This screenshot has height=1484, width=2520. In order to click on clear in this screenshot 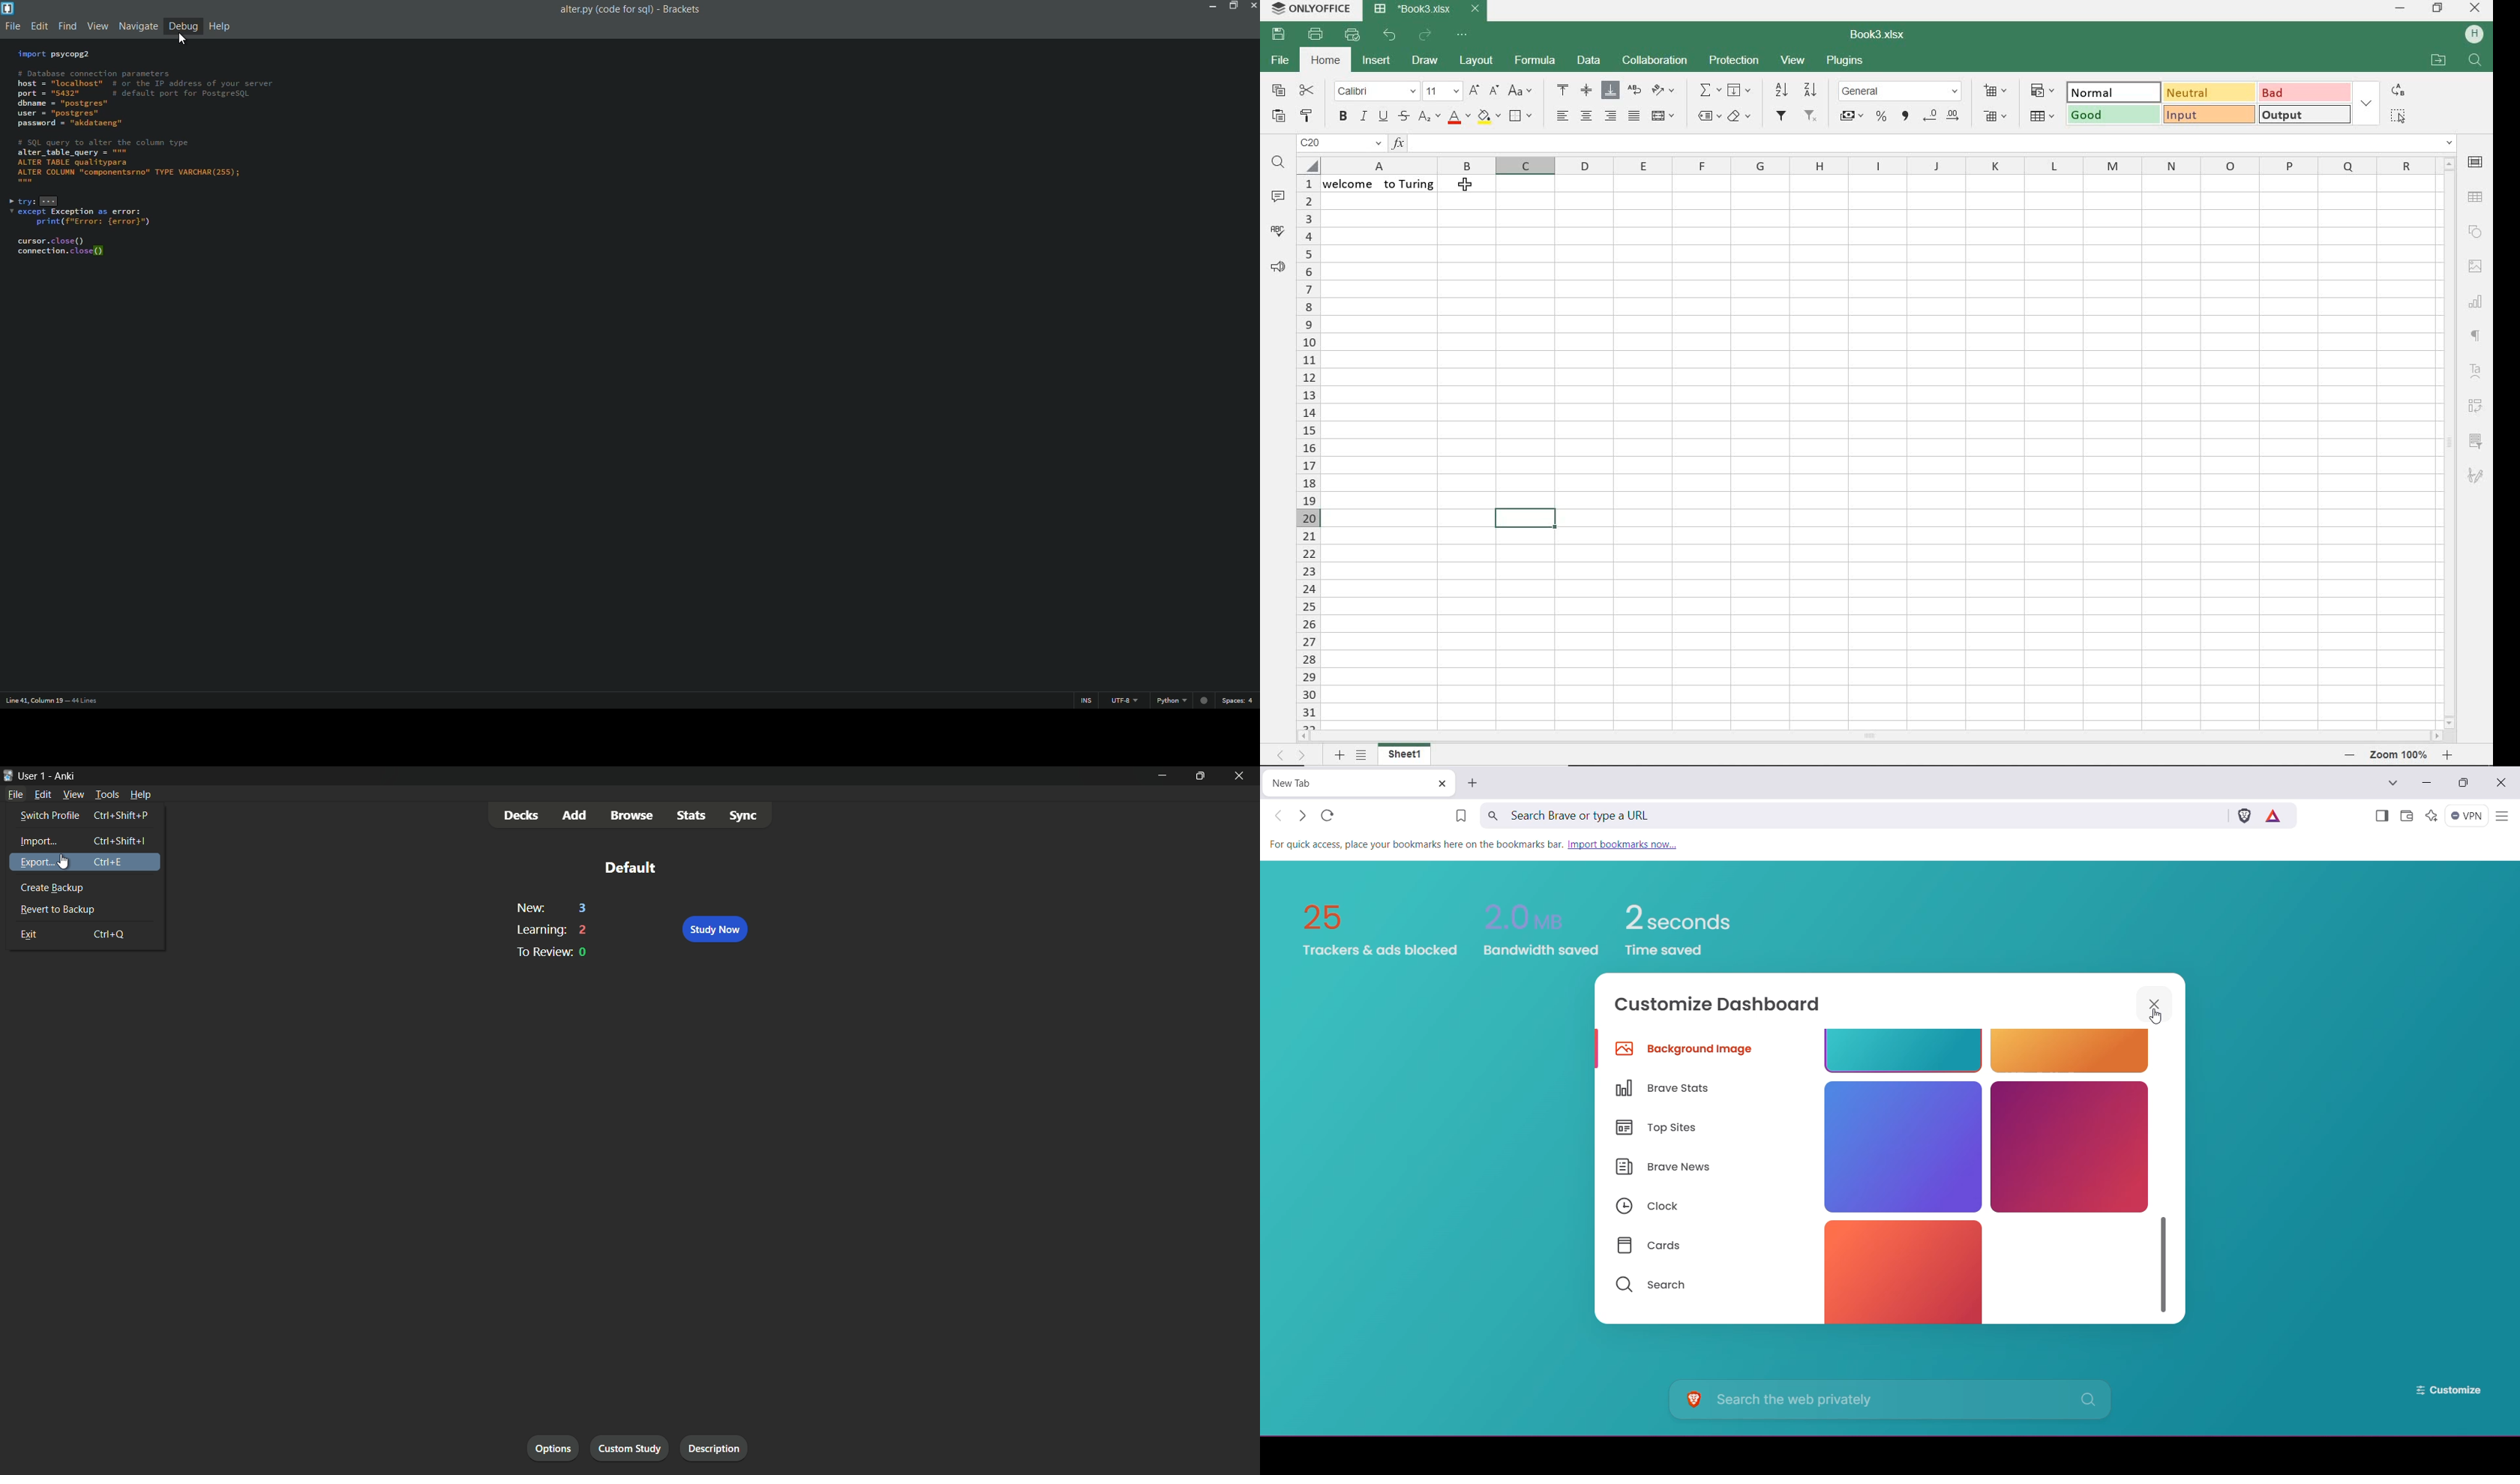, I will do `click(1742, 117)`.